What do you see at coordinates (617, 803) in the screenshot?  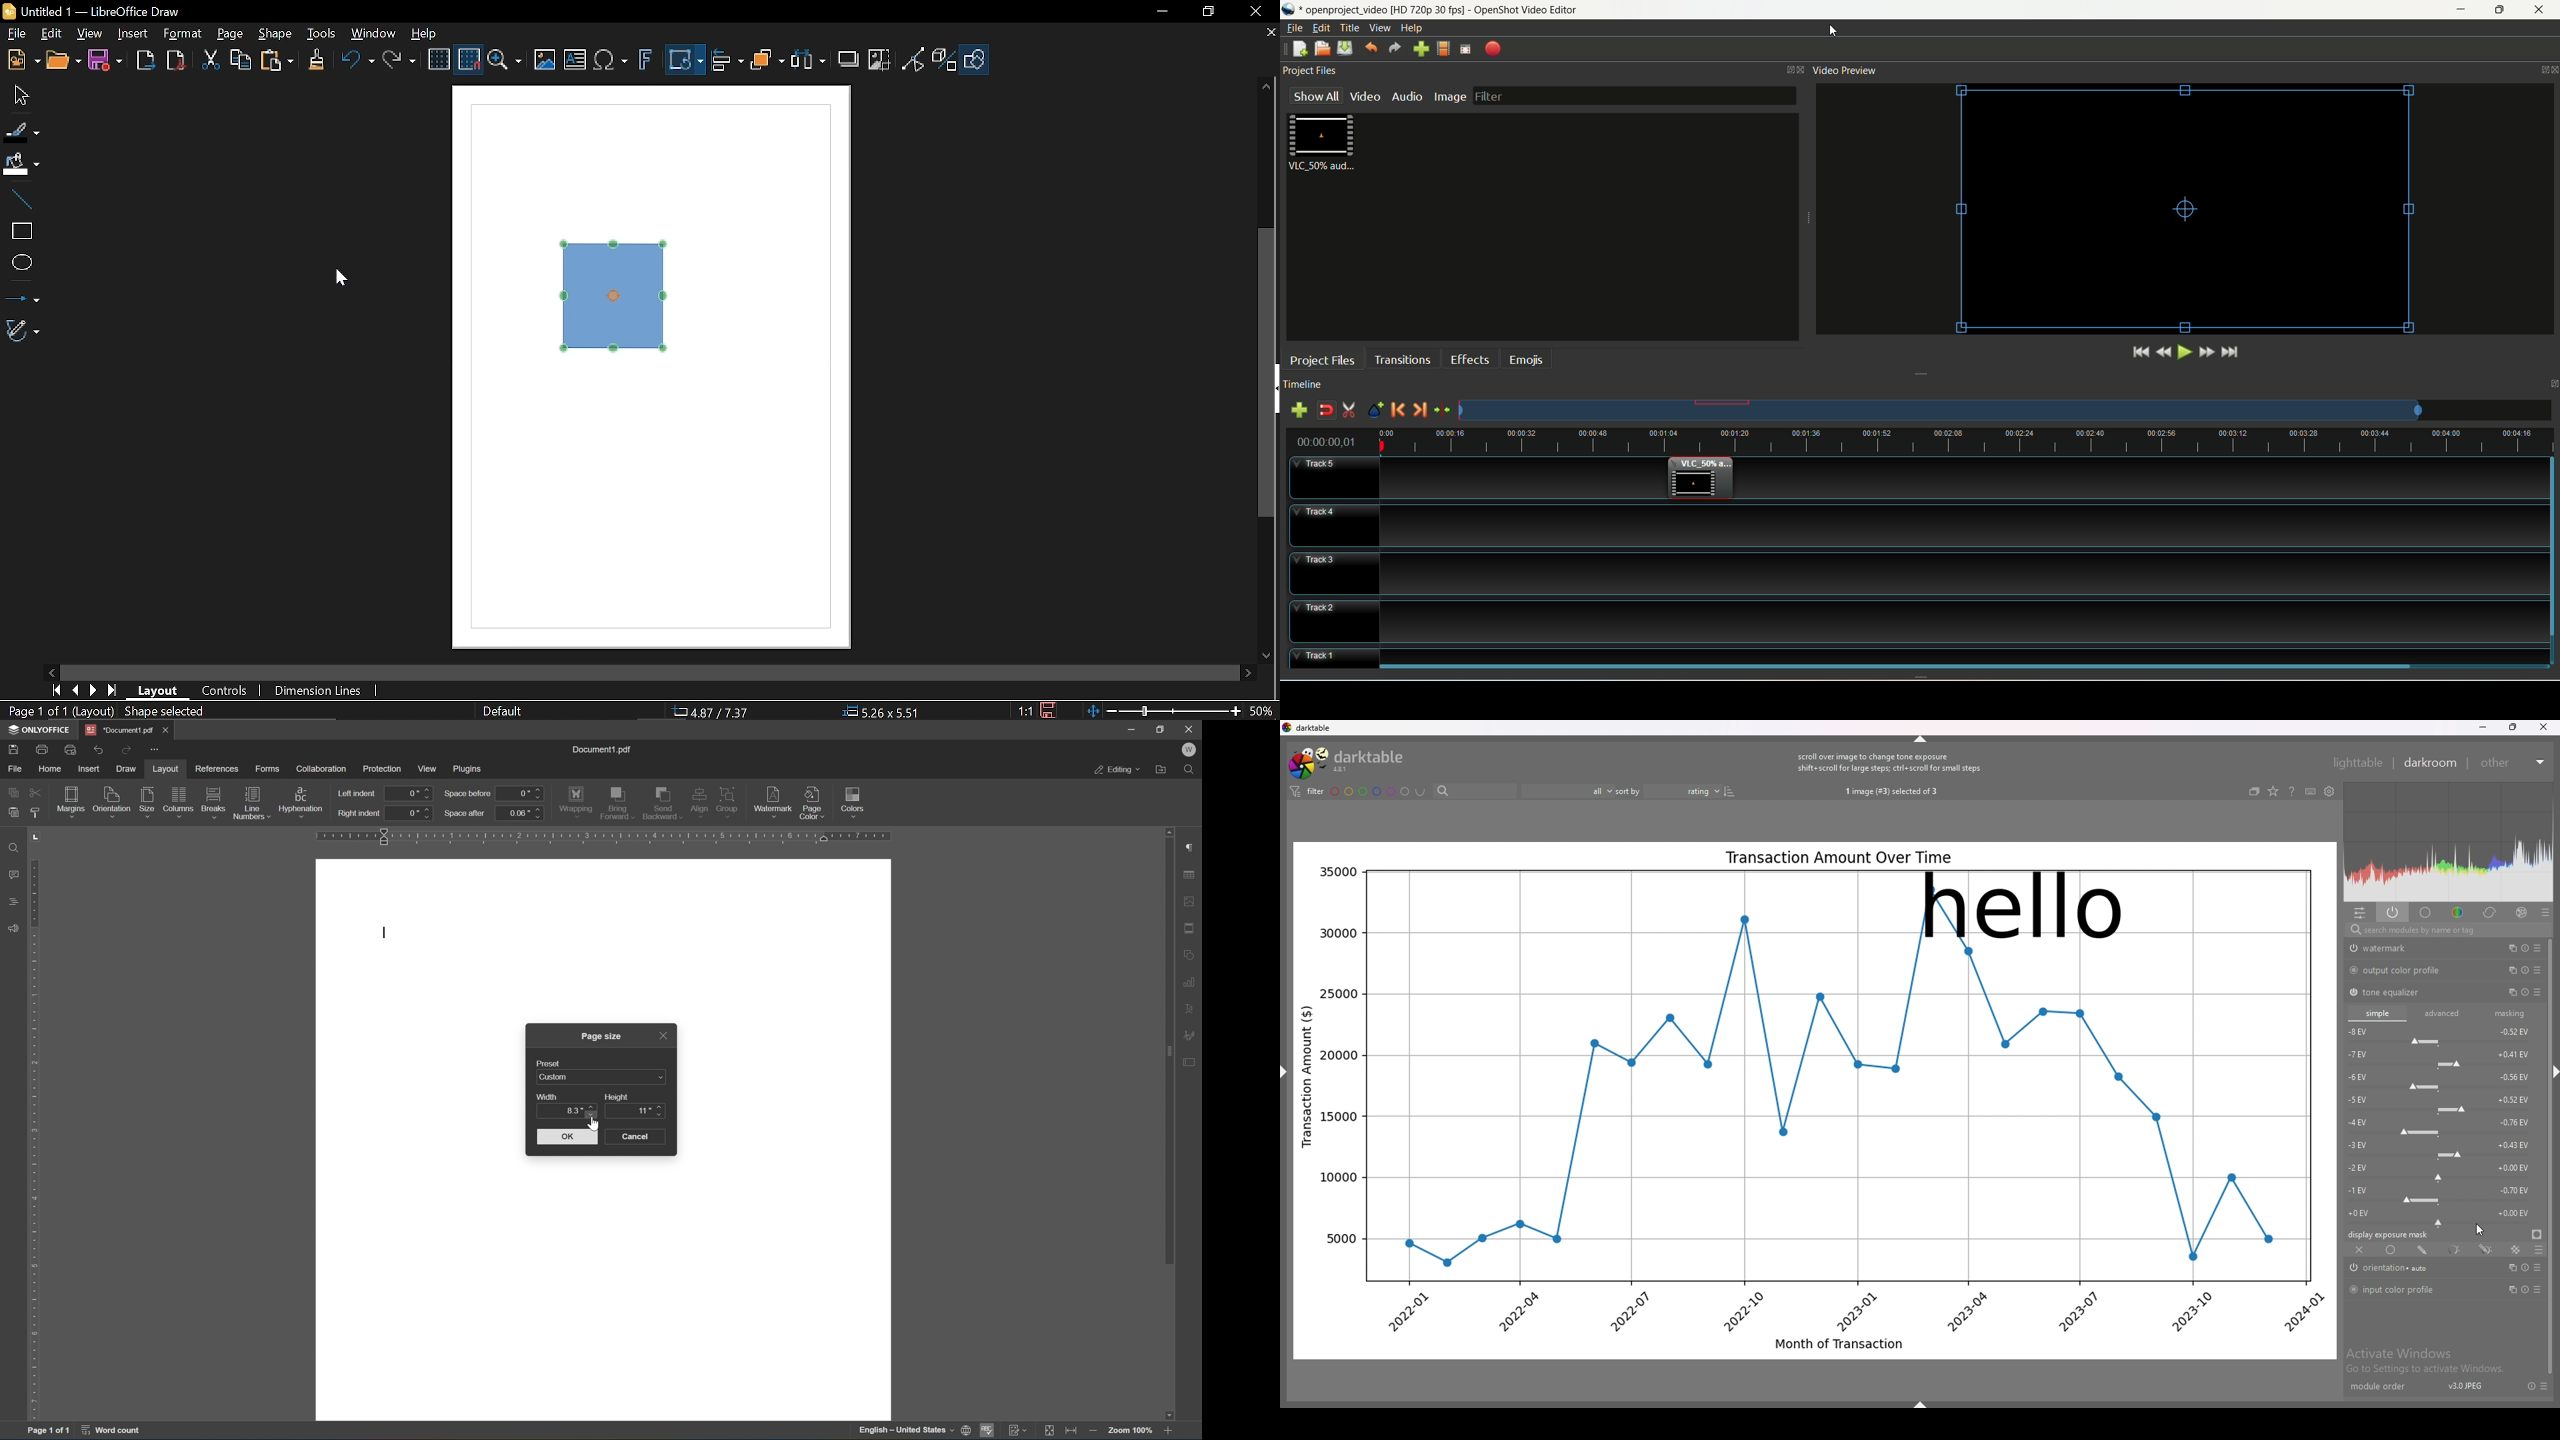 I see `bring forward` at bounding box center [617, 803].